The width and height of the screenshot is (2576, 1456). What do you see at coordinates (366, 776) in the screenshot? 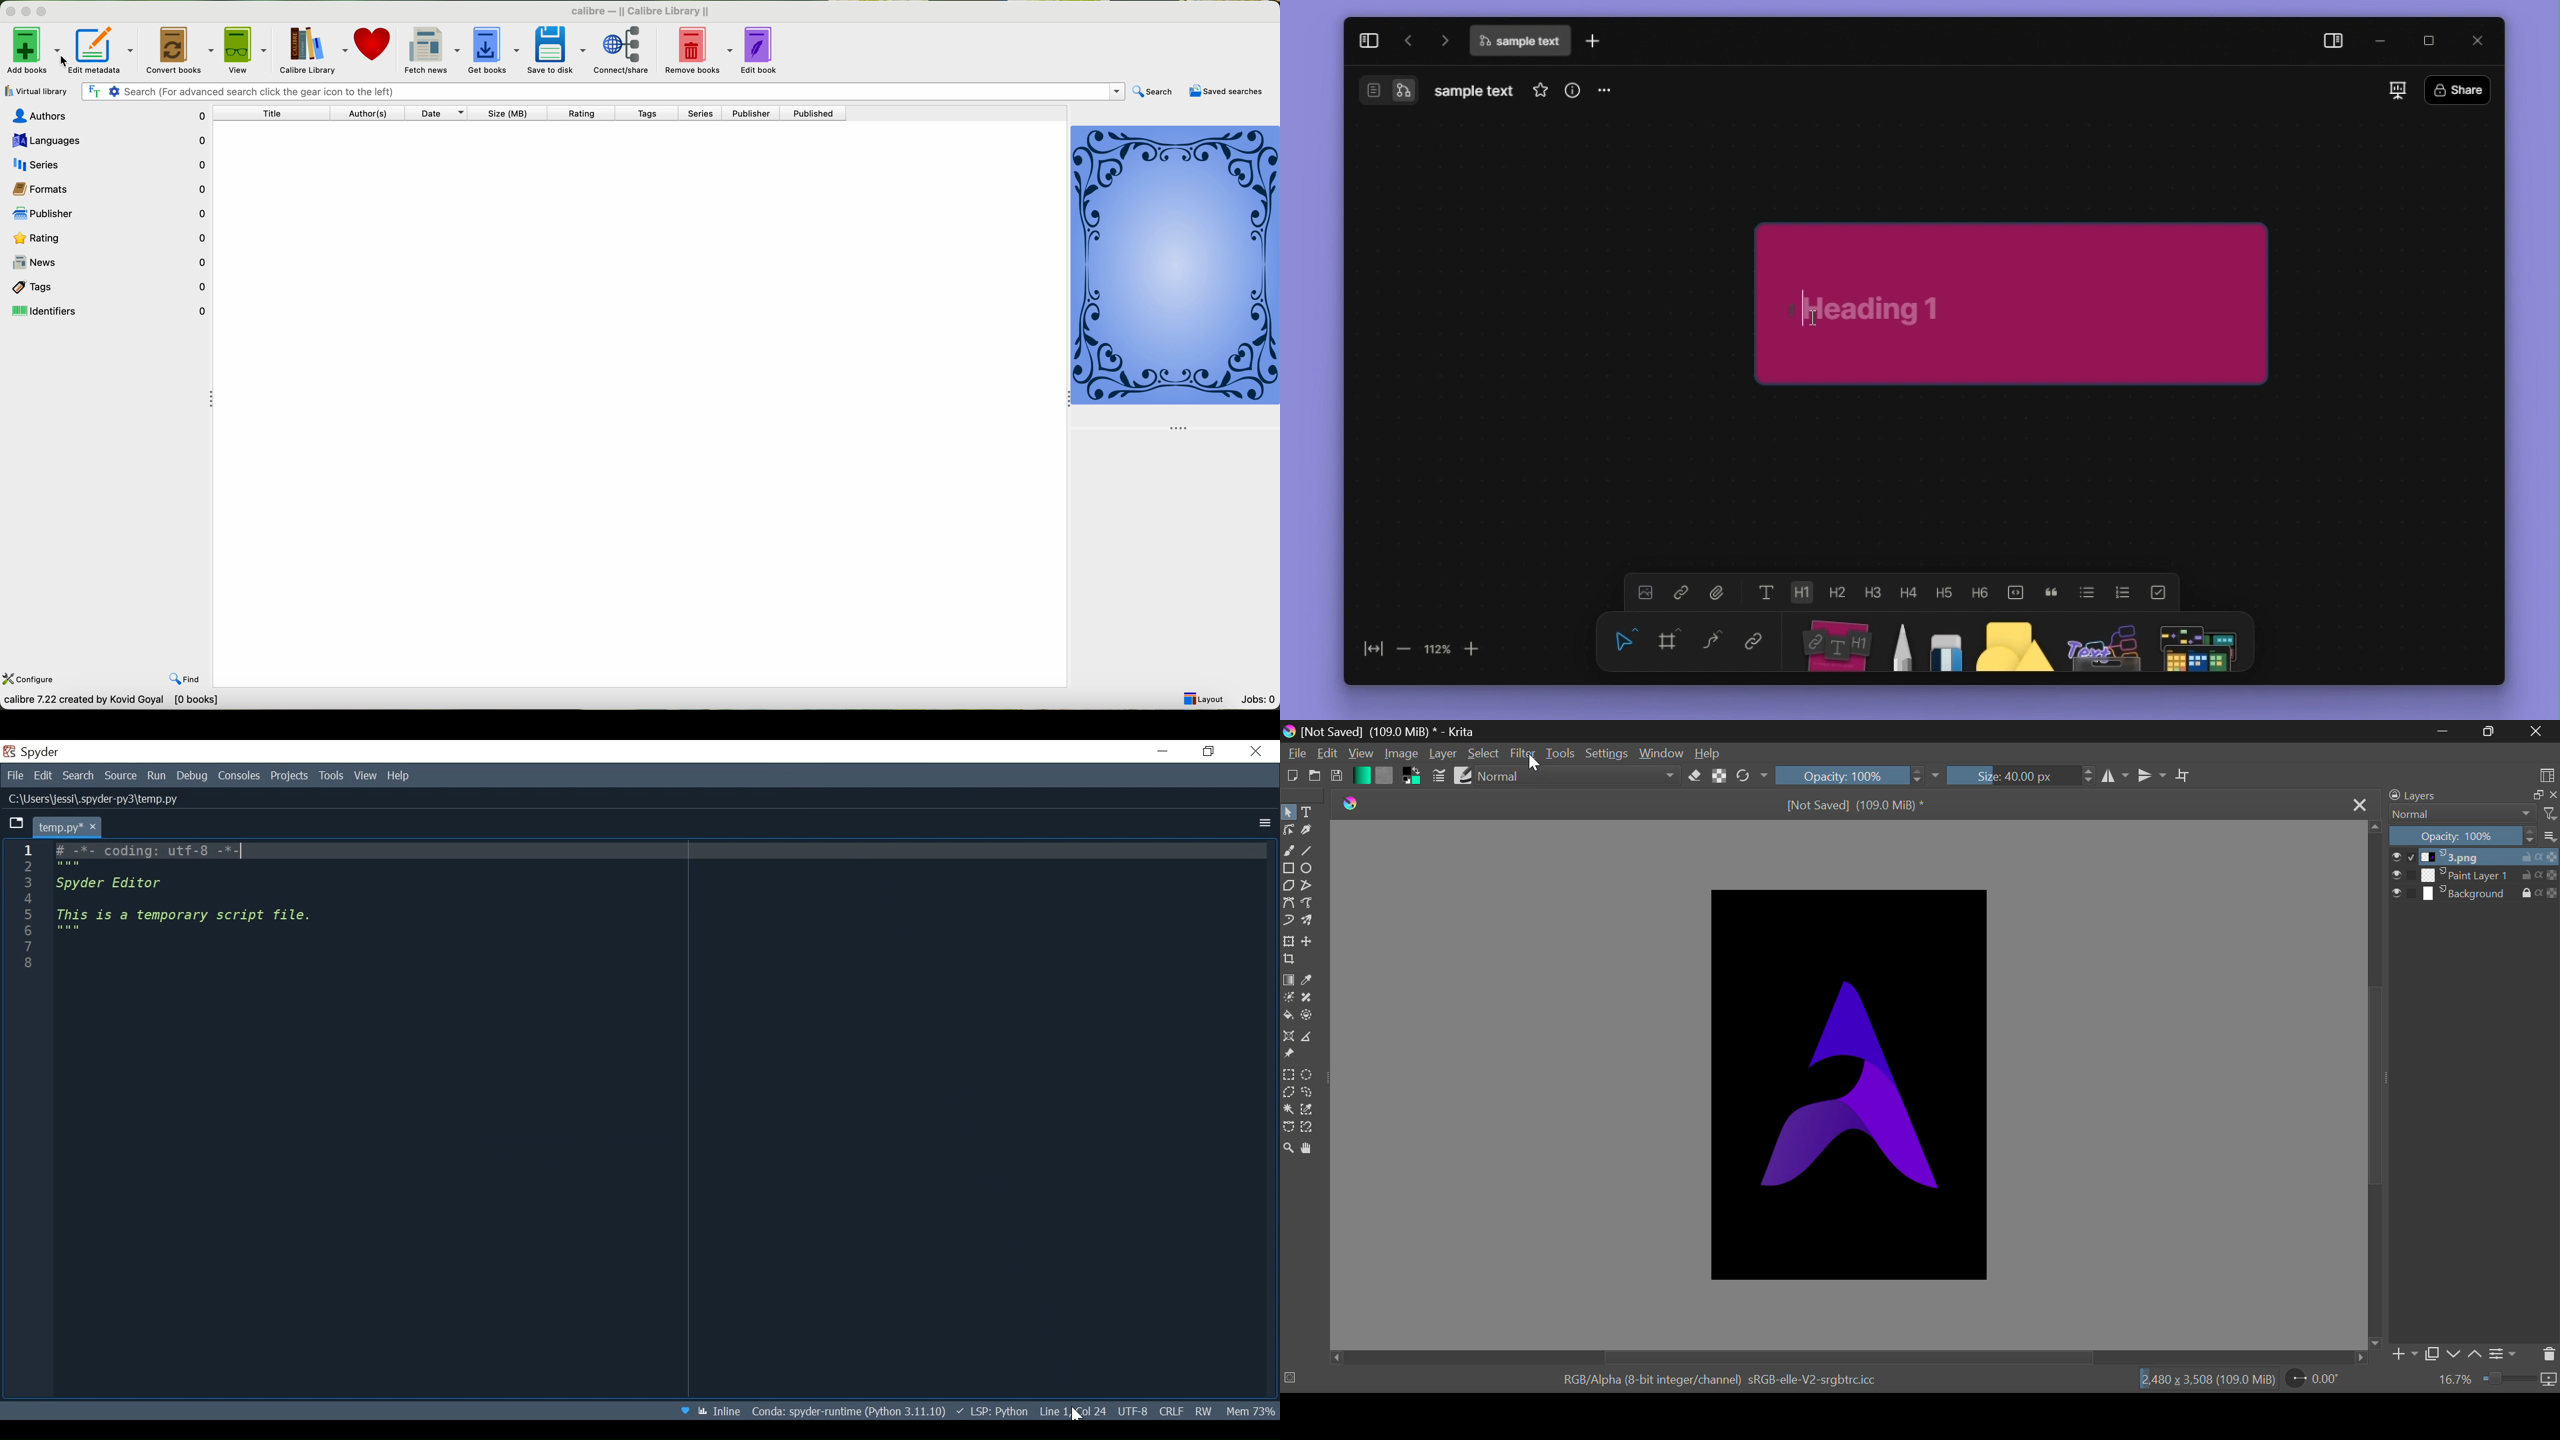
I see `View` at bounding box center [366, 776].